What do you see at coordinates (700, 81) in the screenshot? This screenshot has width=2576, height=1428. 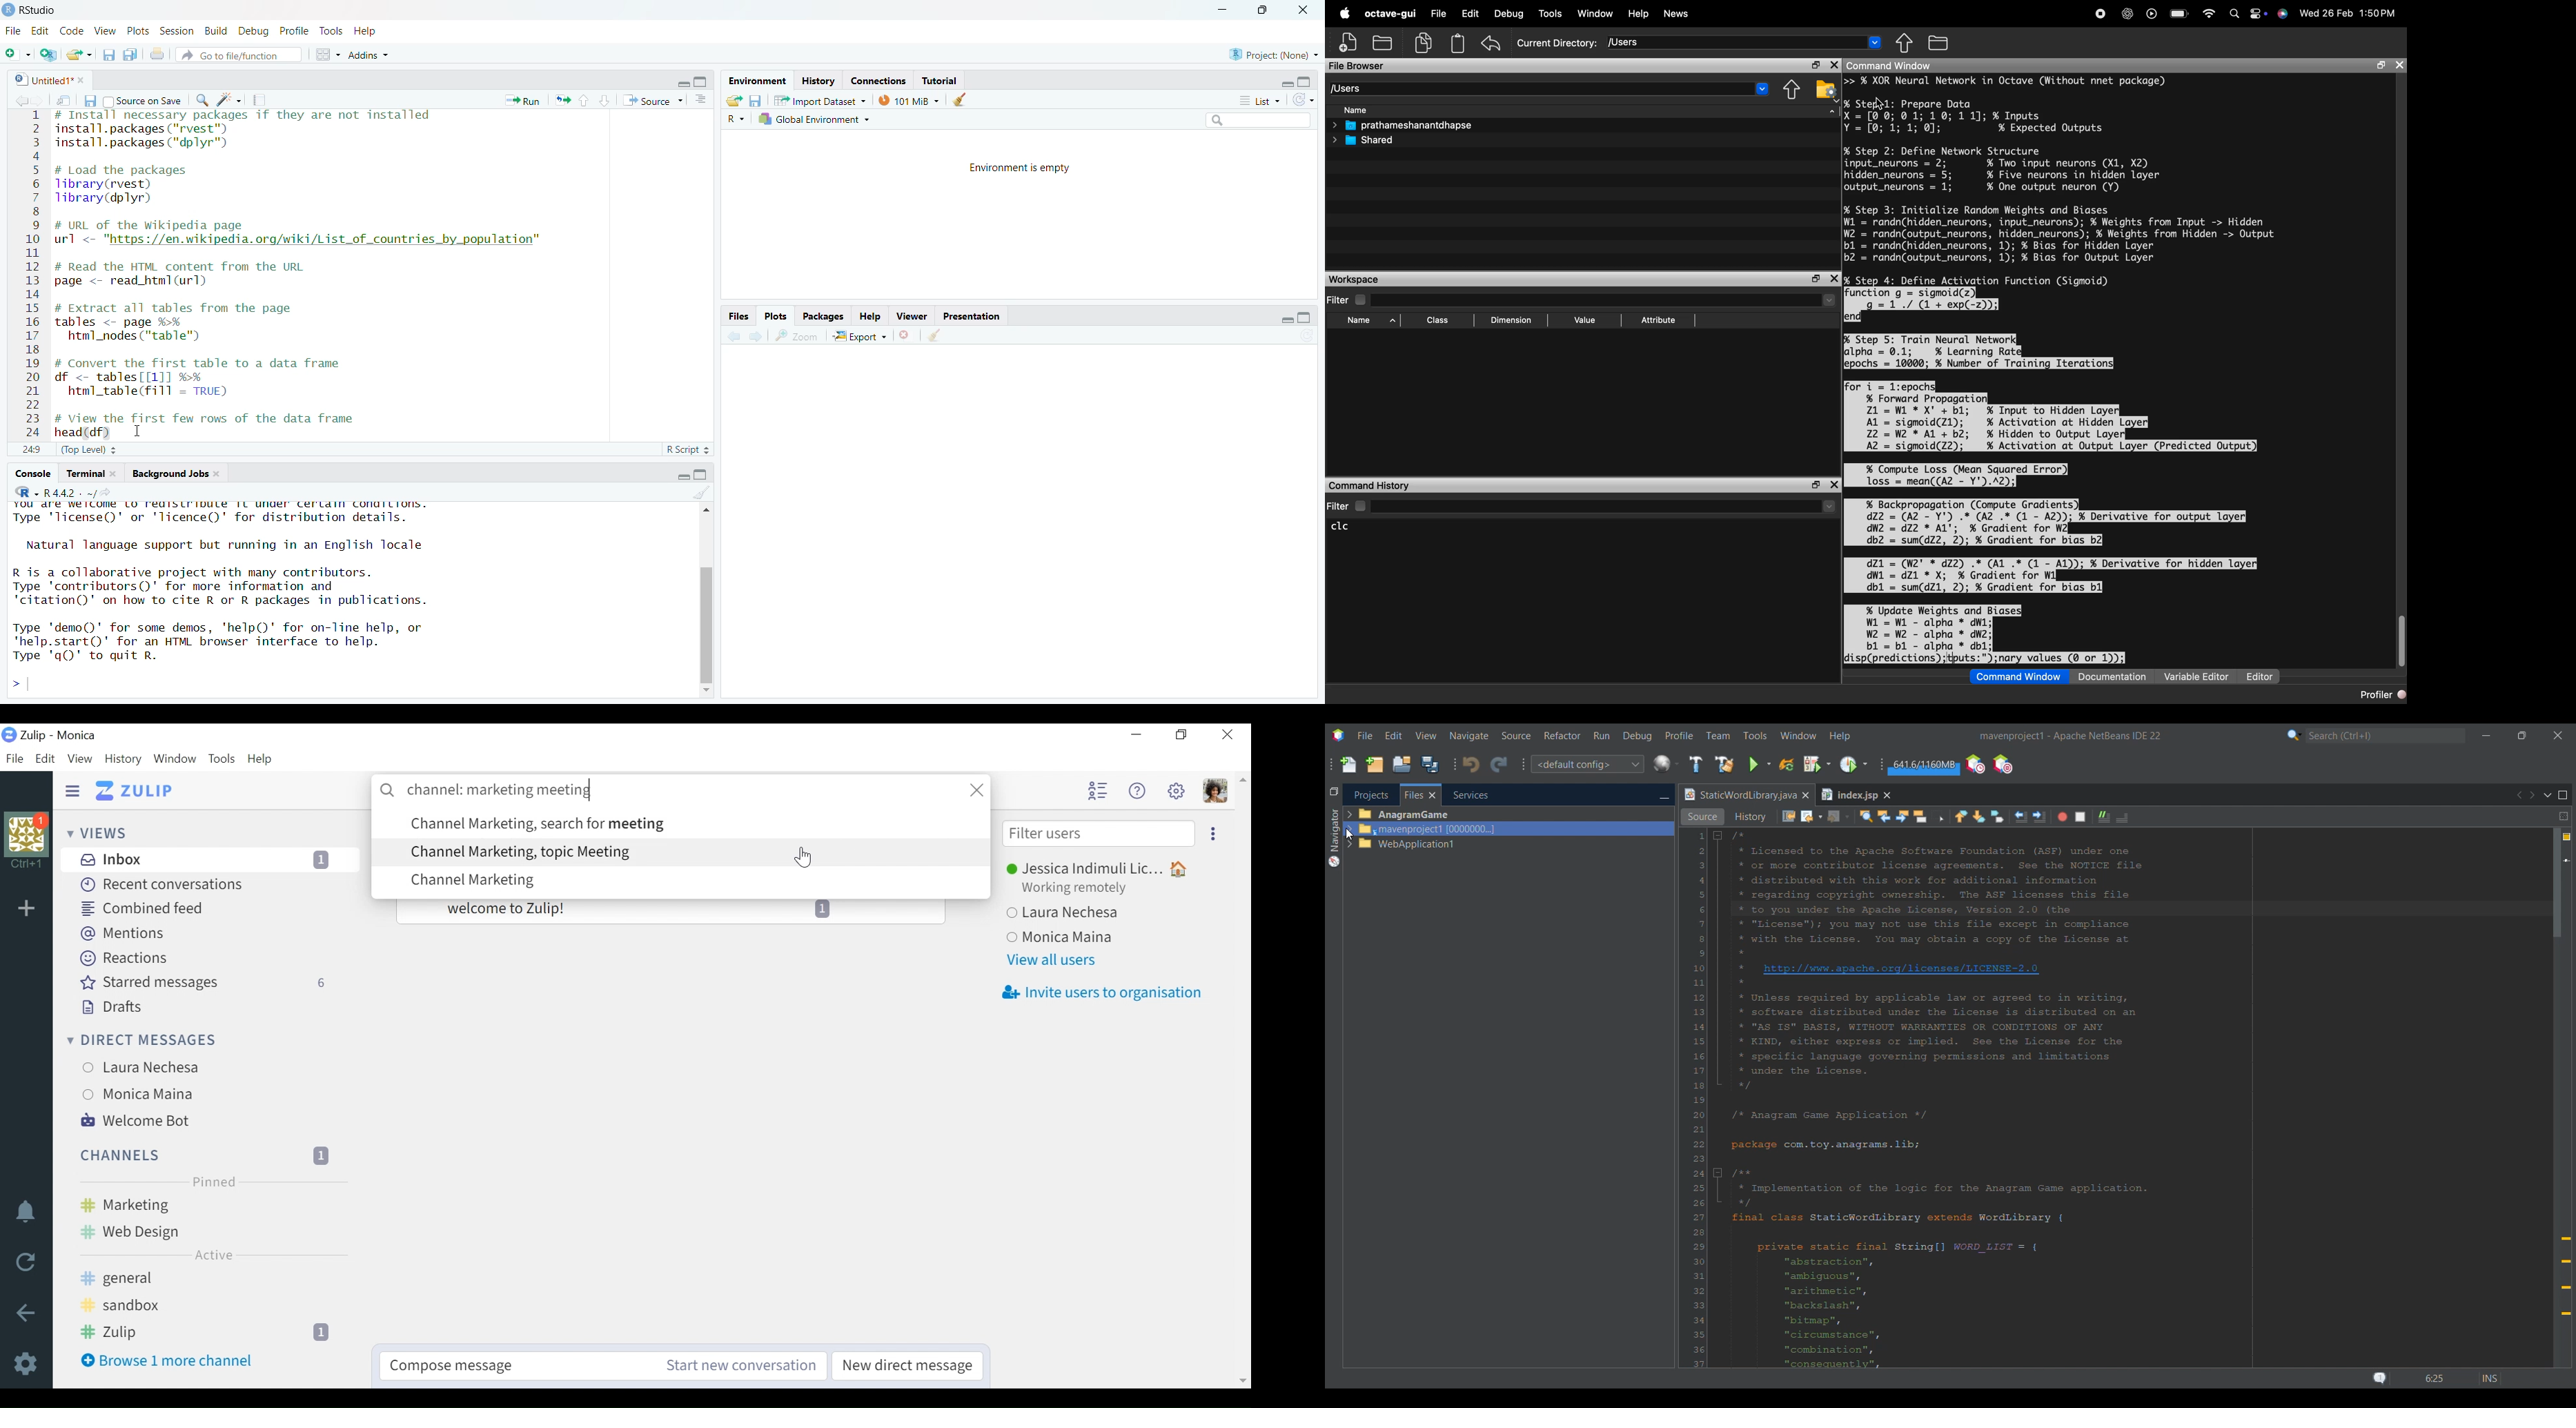 I see `maximize` at bounding box center [700, 81].